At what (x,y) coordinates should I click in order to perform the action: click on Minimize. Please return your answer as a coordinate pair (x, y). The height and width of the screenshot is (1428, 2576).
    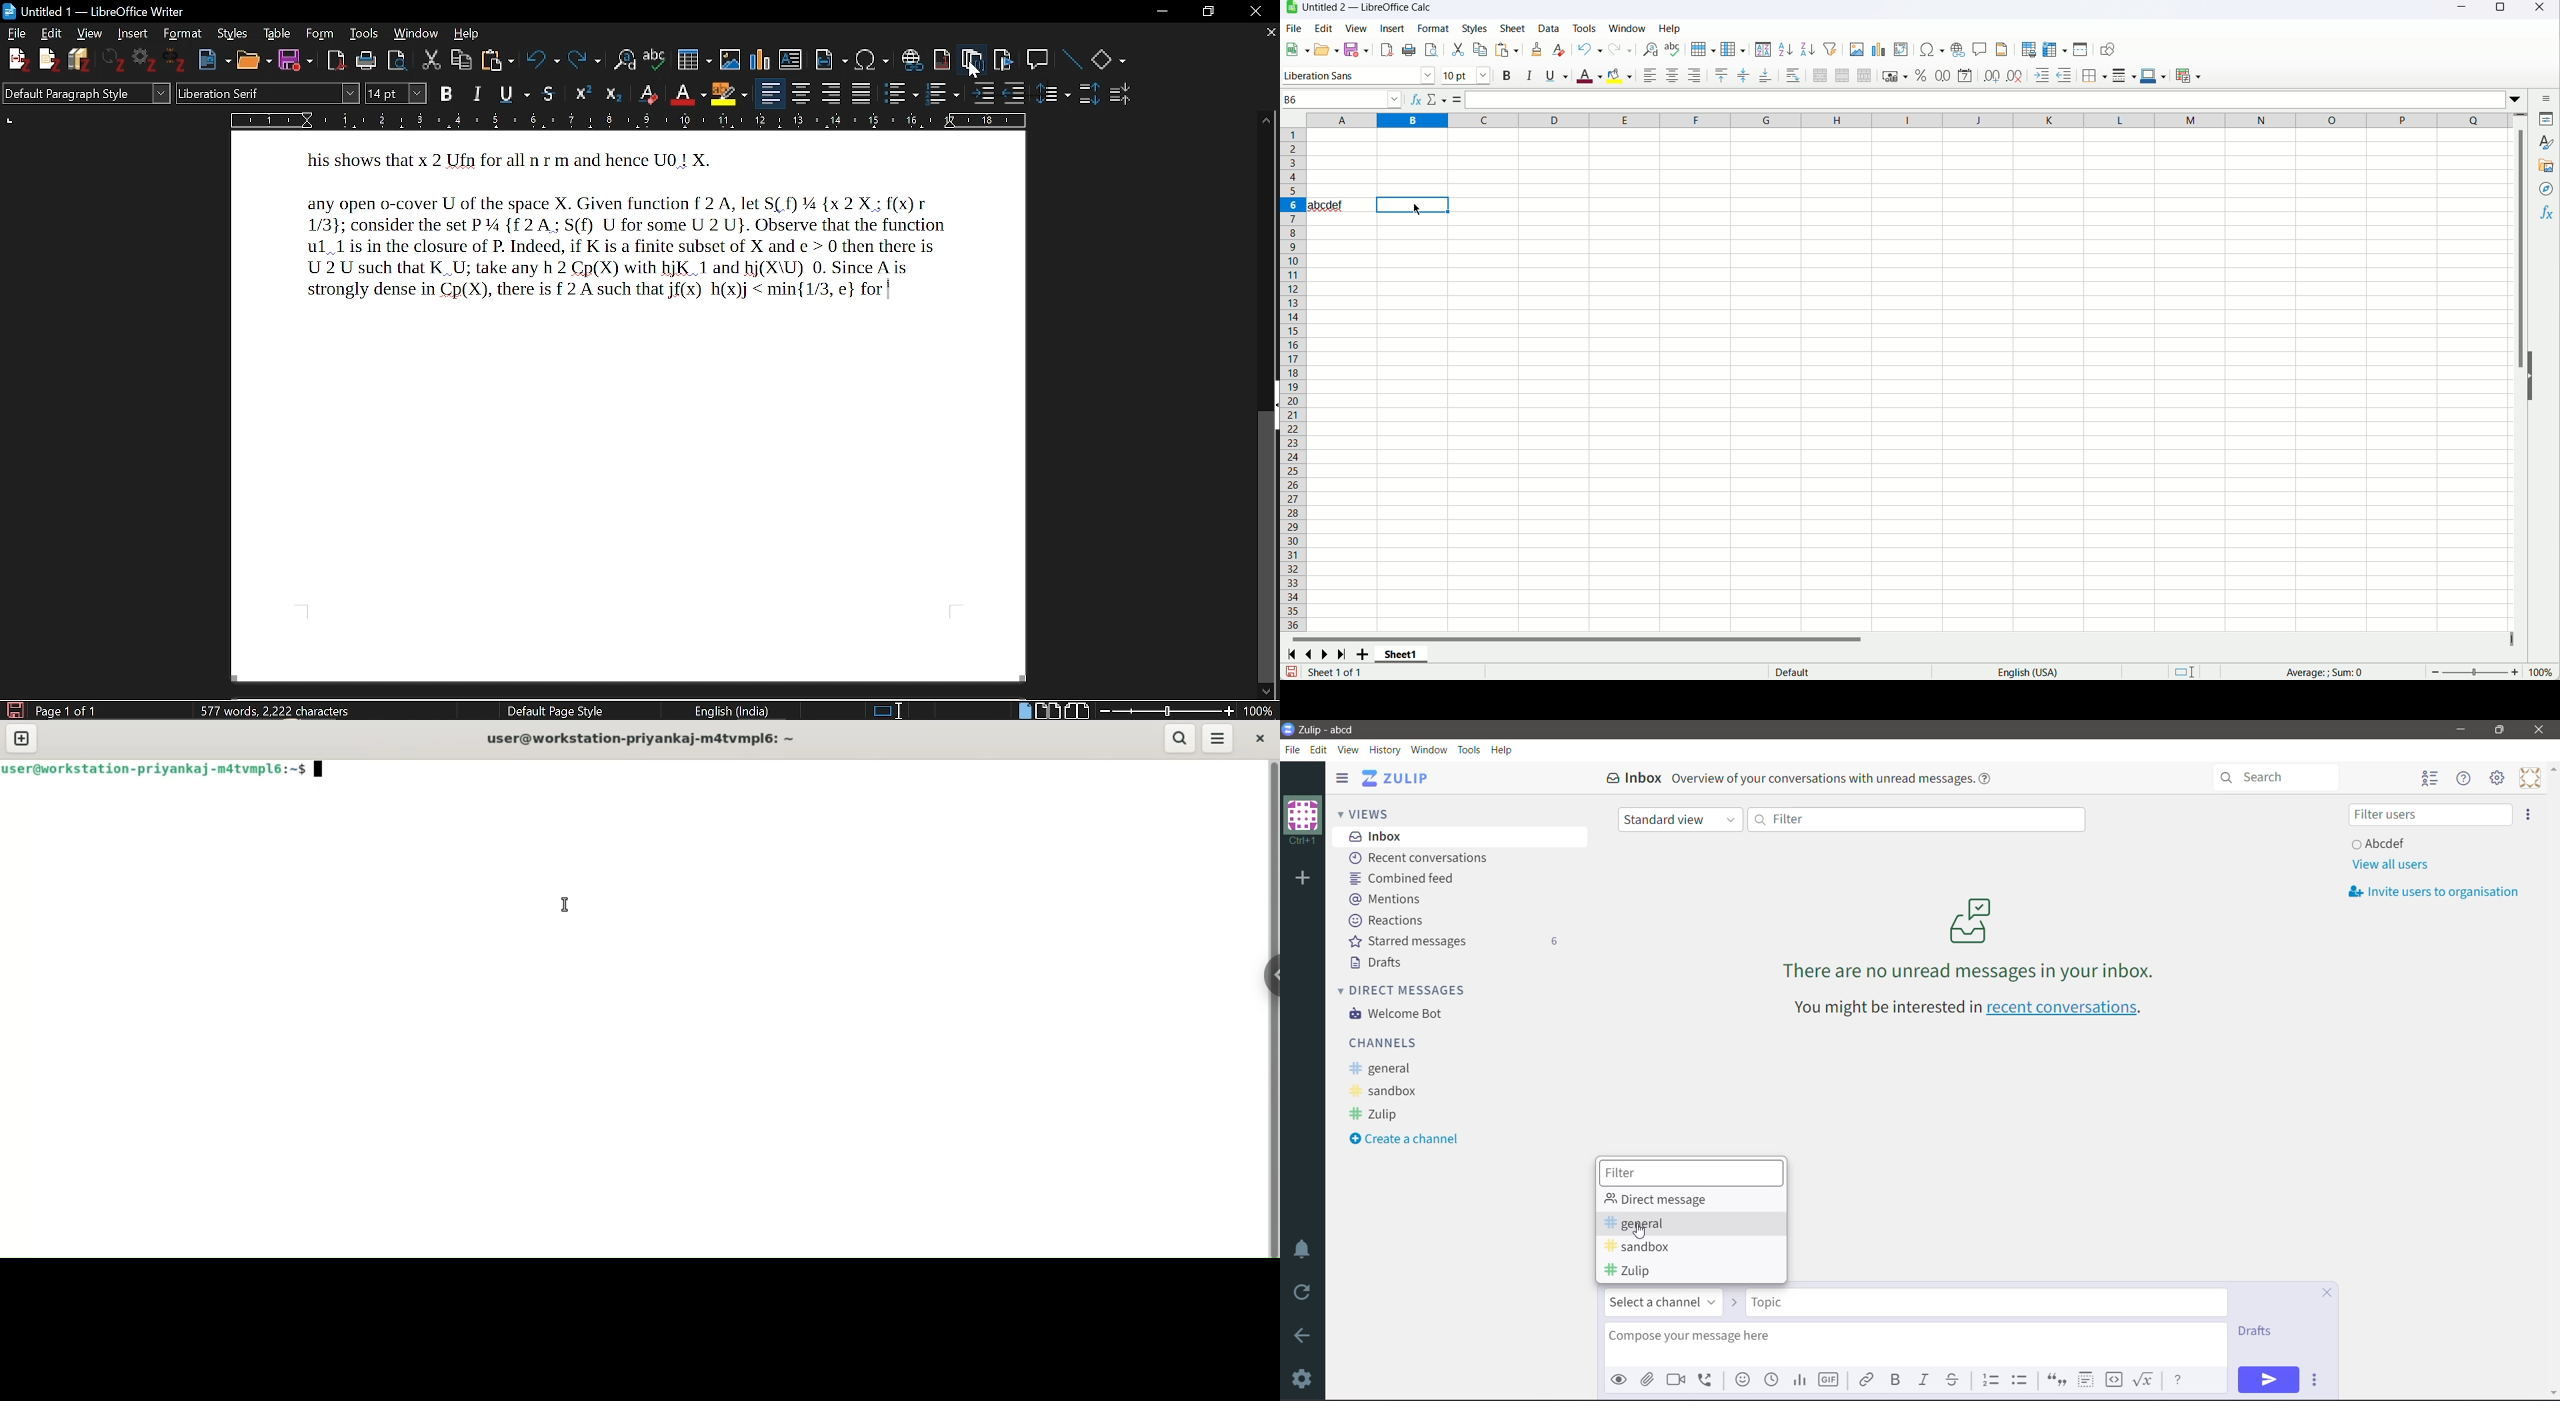
    Looking at the image, I should click on (2461, 729).